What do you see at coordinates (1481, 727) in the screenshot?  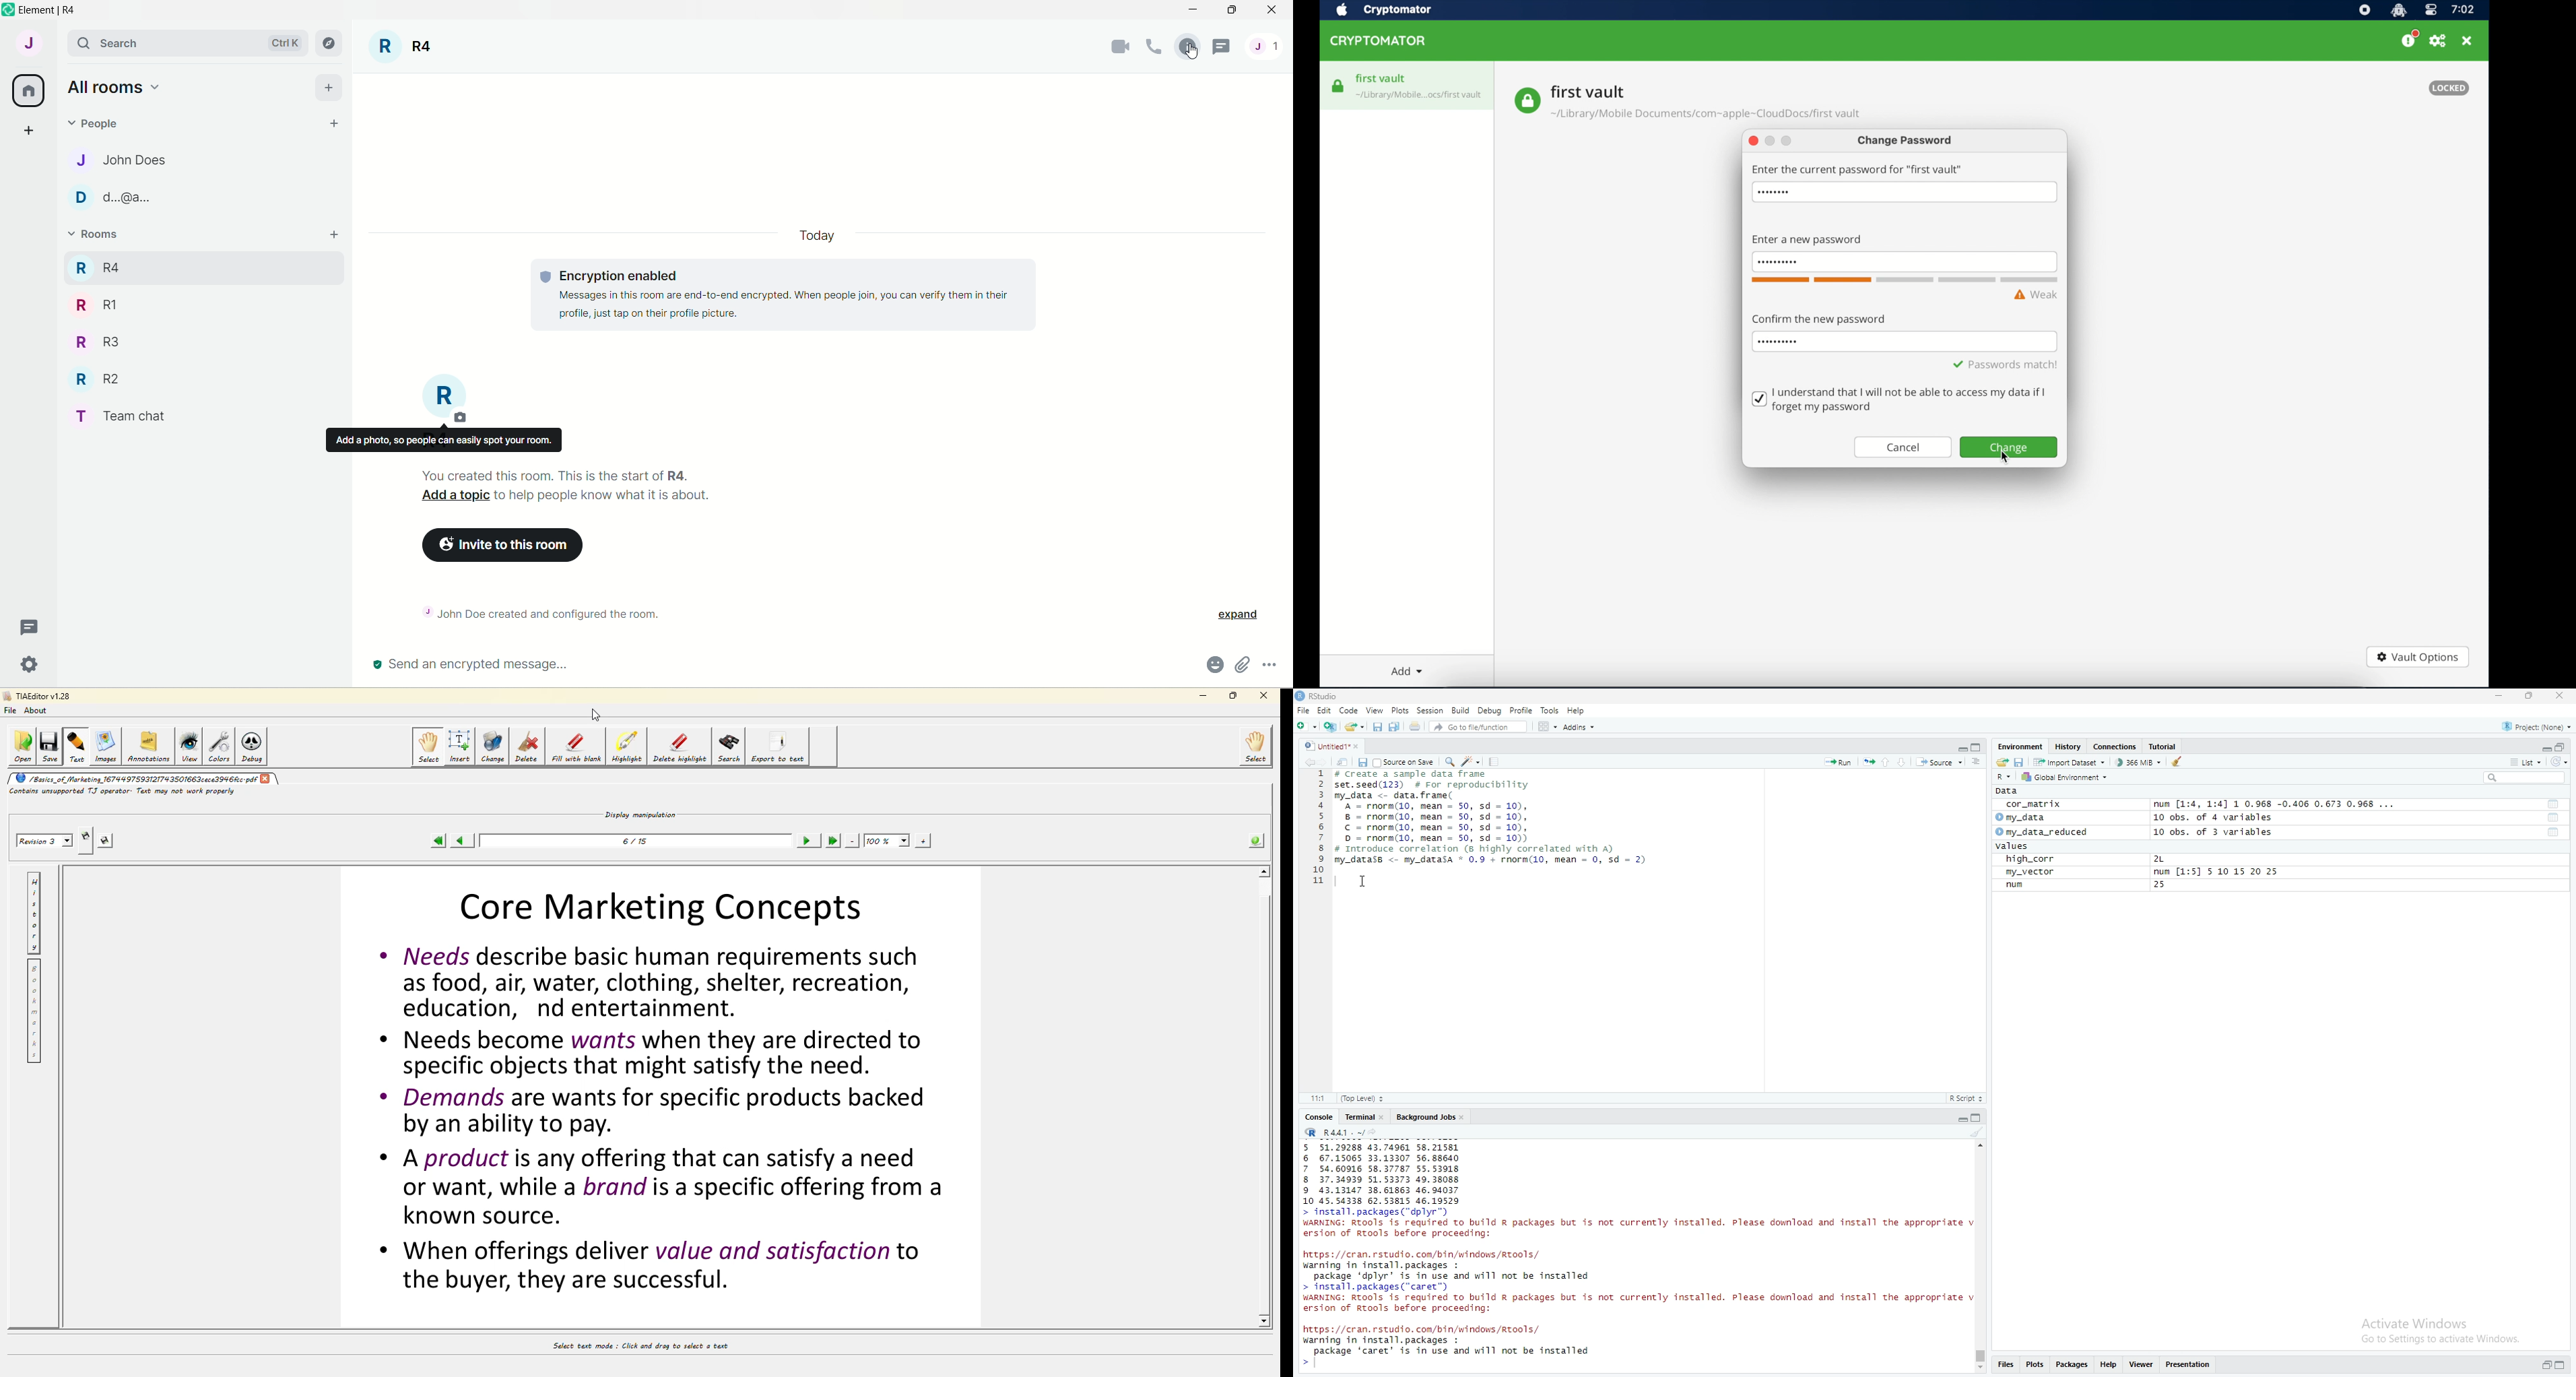 I see `Go to file/function ` at bounding box center [1481, 727].